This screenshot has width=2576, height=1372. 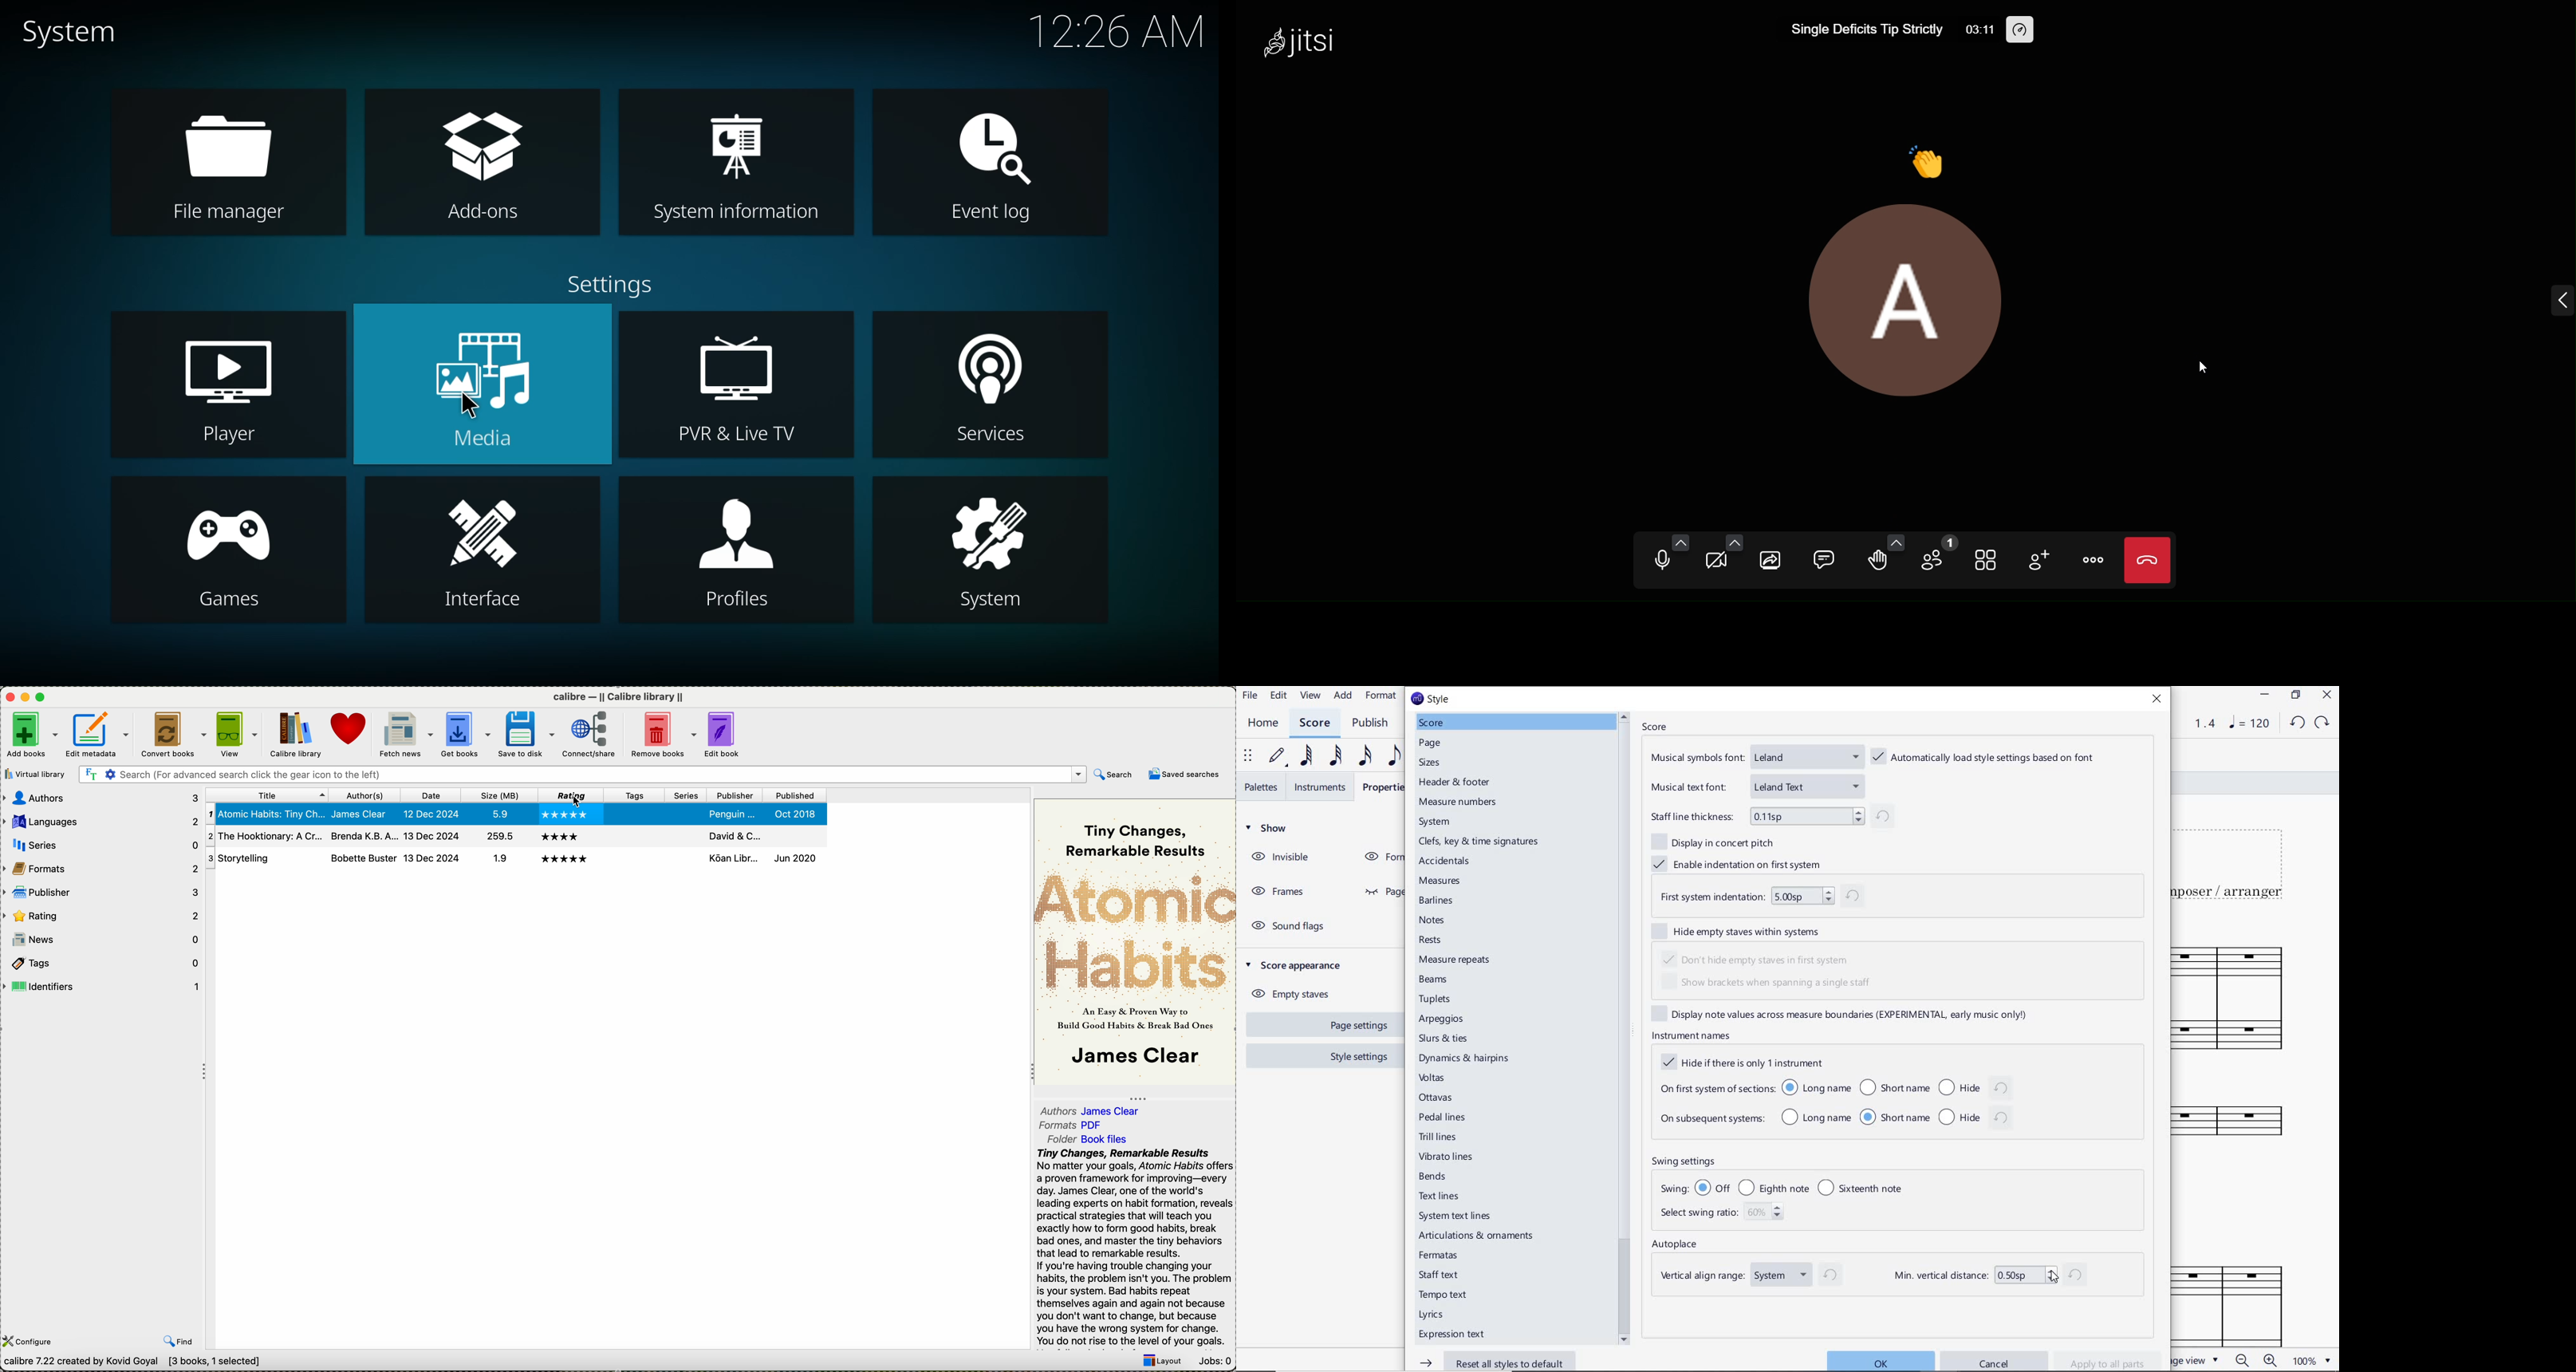 I want to click on 13 dec 2024, so click(x=432, y=835).